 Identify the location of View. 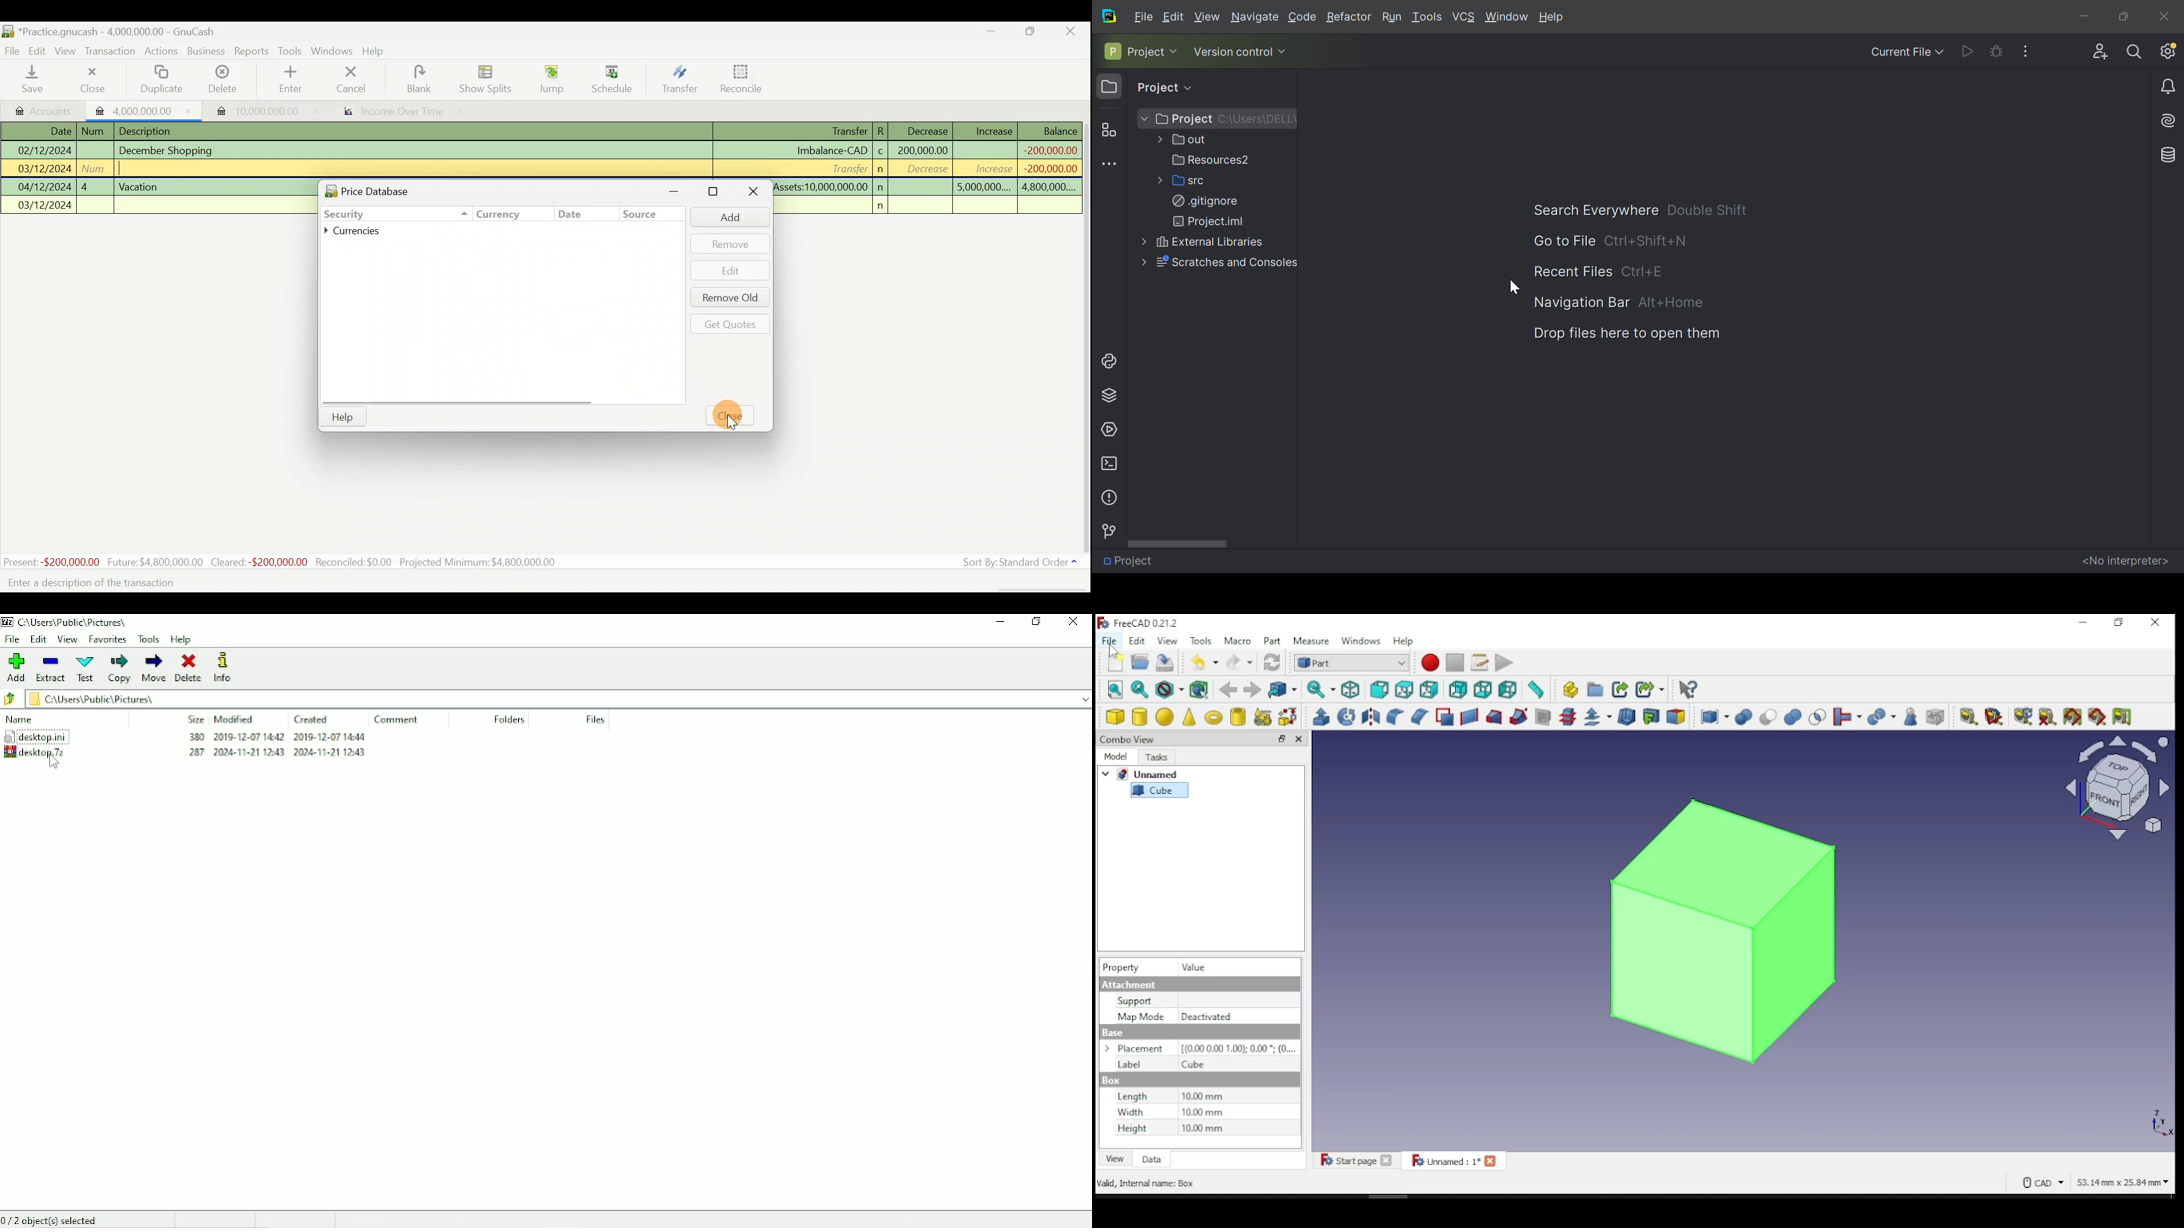
(1207, 16).